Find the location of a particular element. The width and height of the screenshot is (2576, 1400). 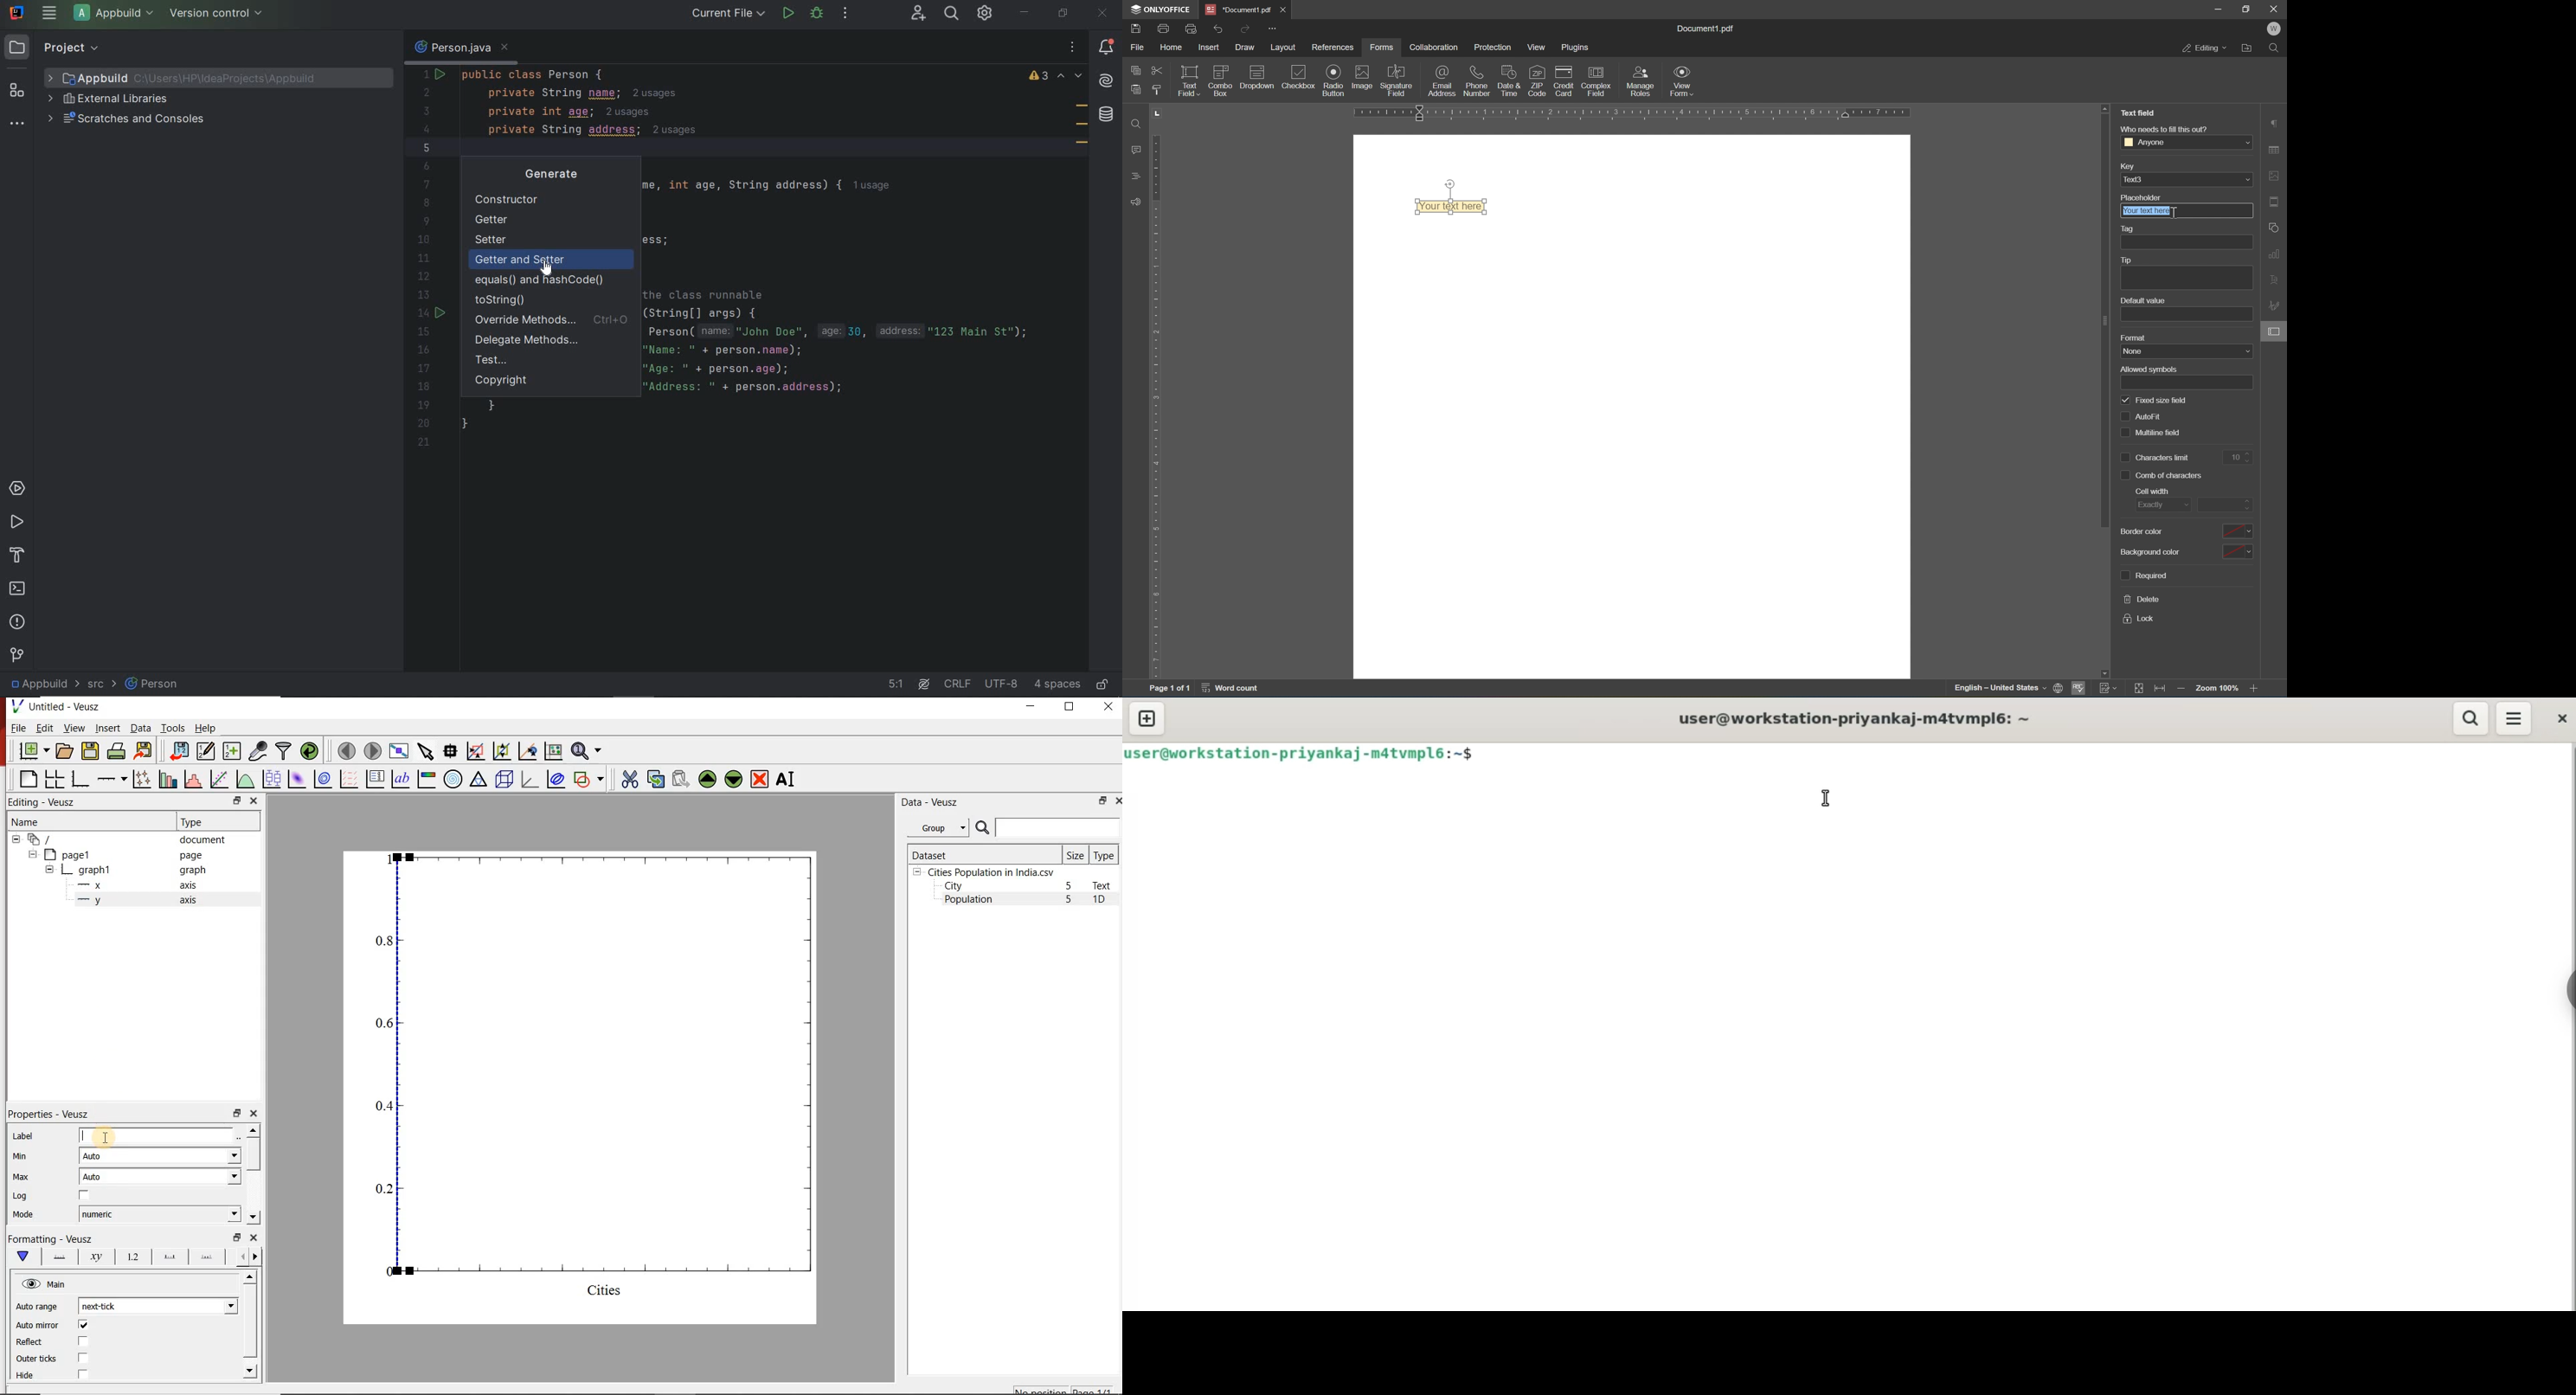

lock is located at coordinates (2140, 621).